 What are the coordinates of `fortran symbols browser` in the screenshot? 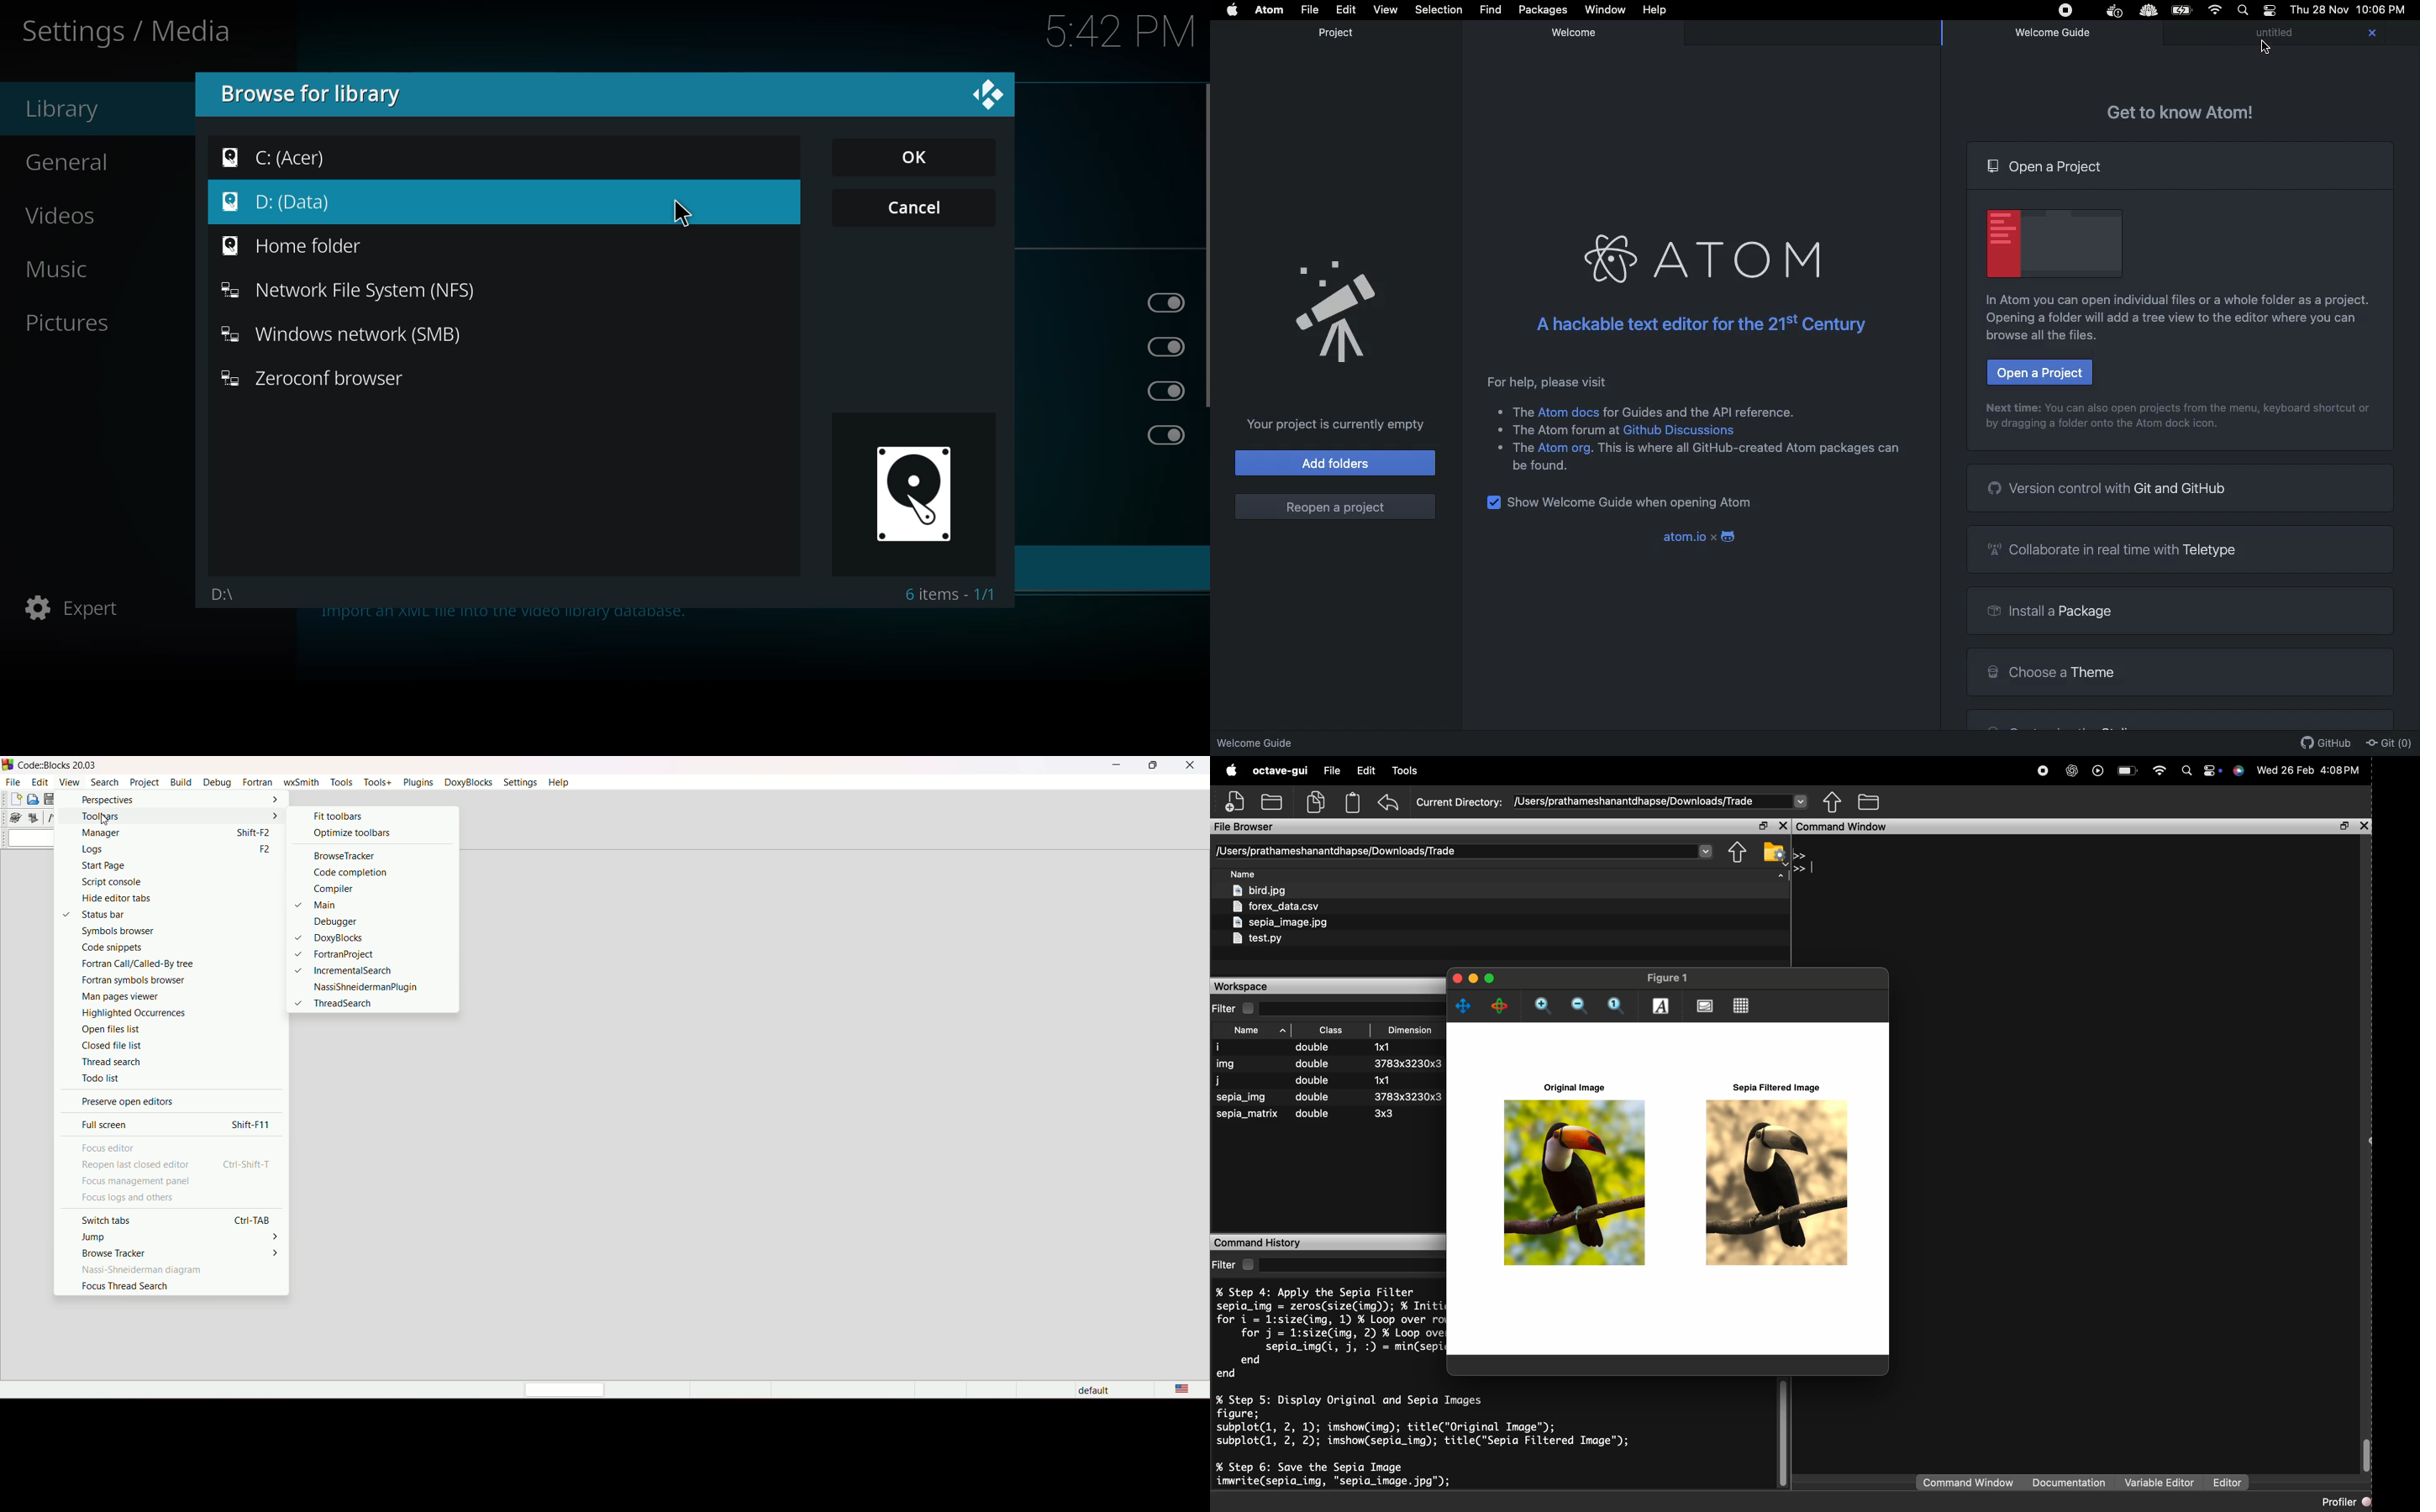 It's located at (161, 980).